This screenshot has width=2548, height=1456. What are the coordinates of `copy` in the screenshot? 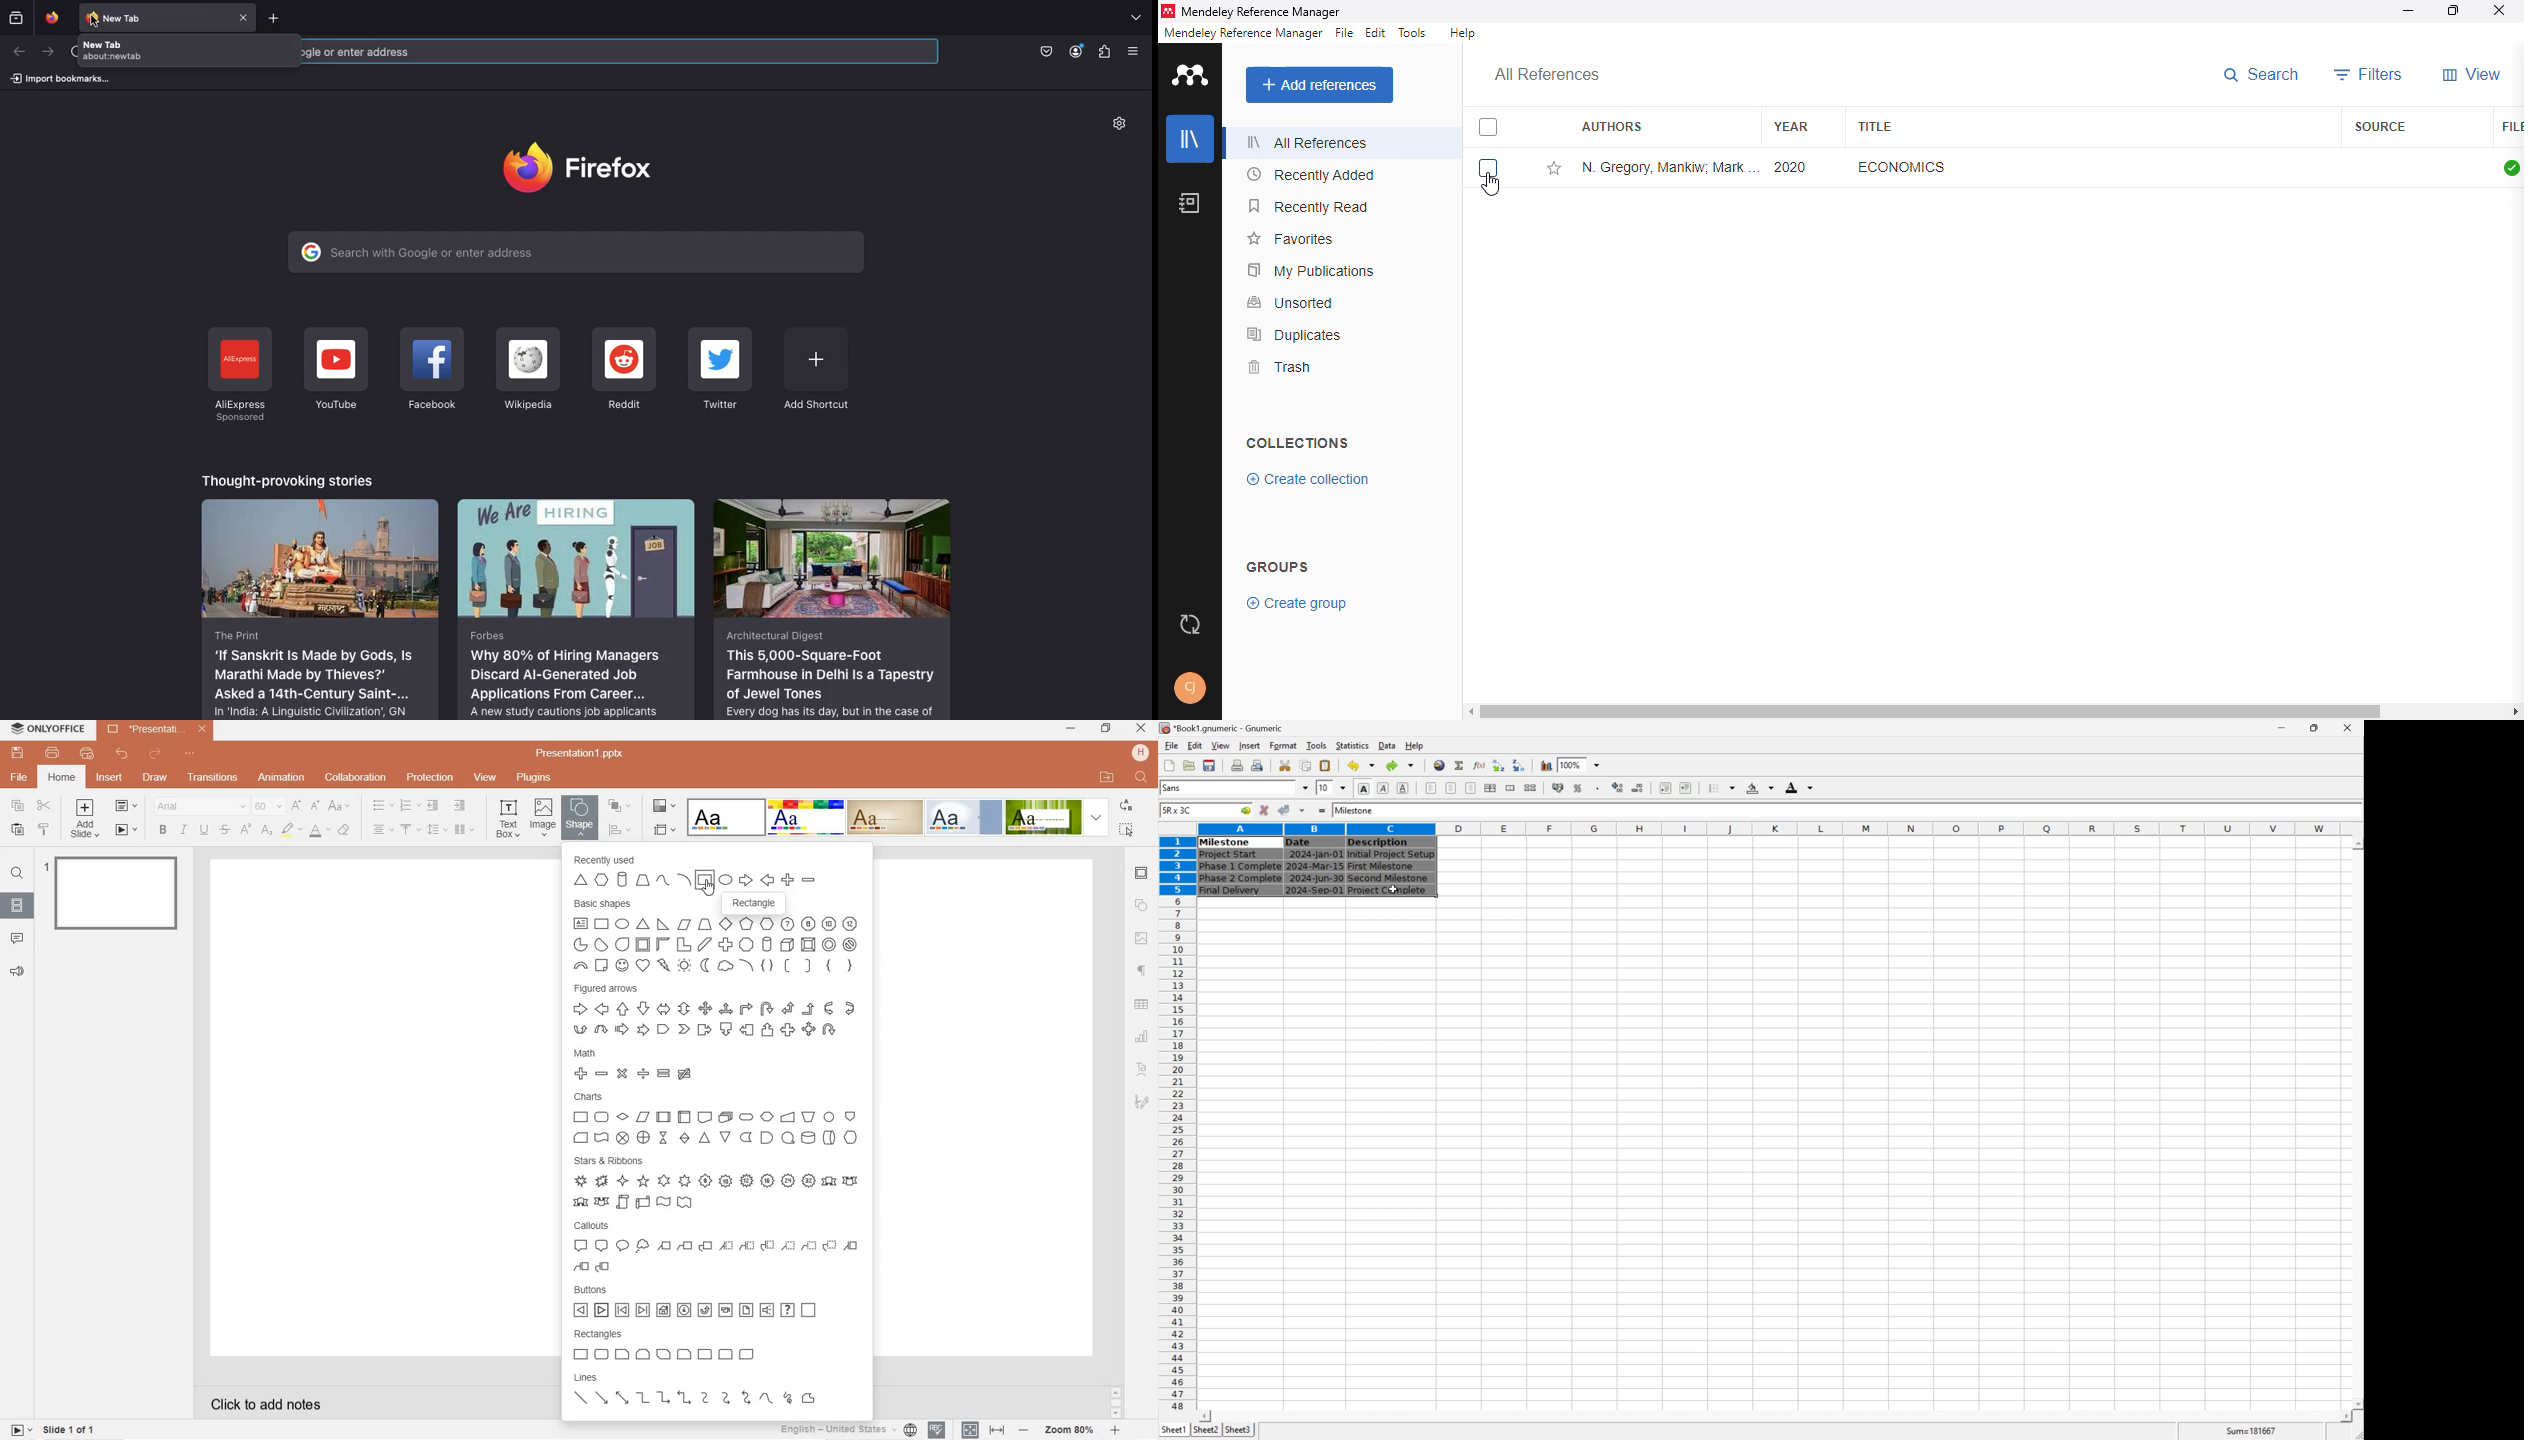 It's located at (18, 806).